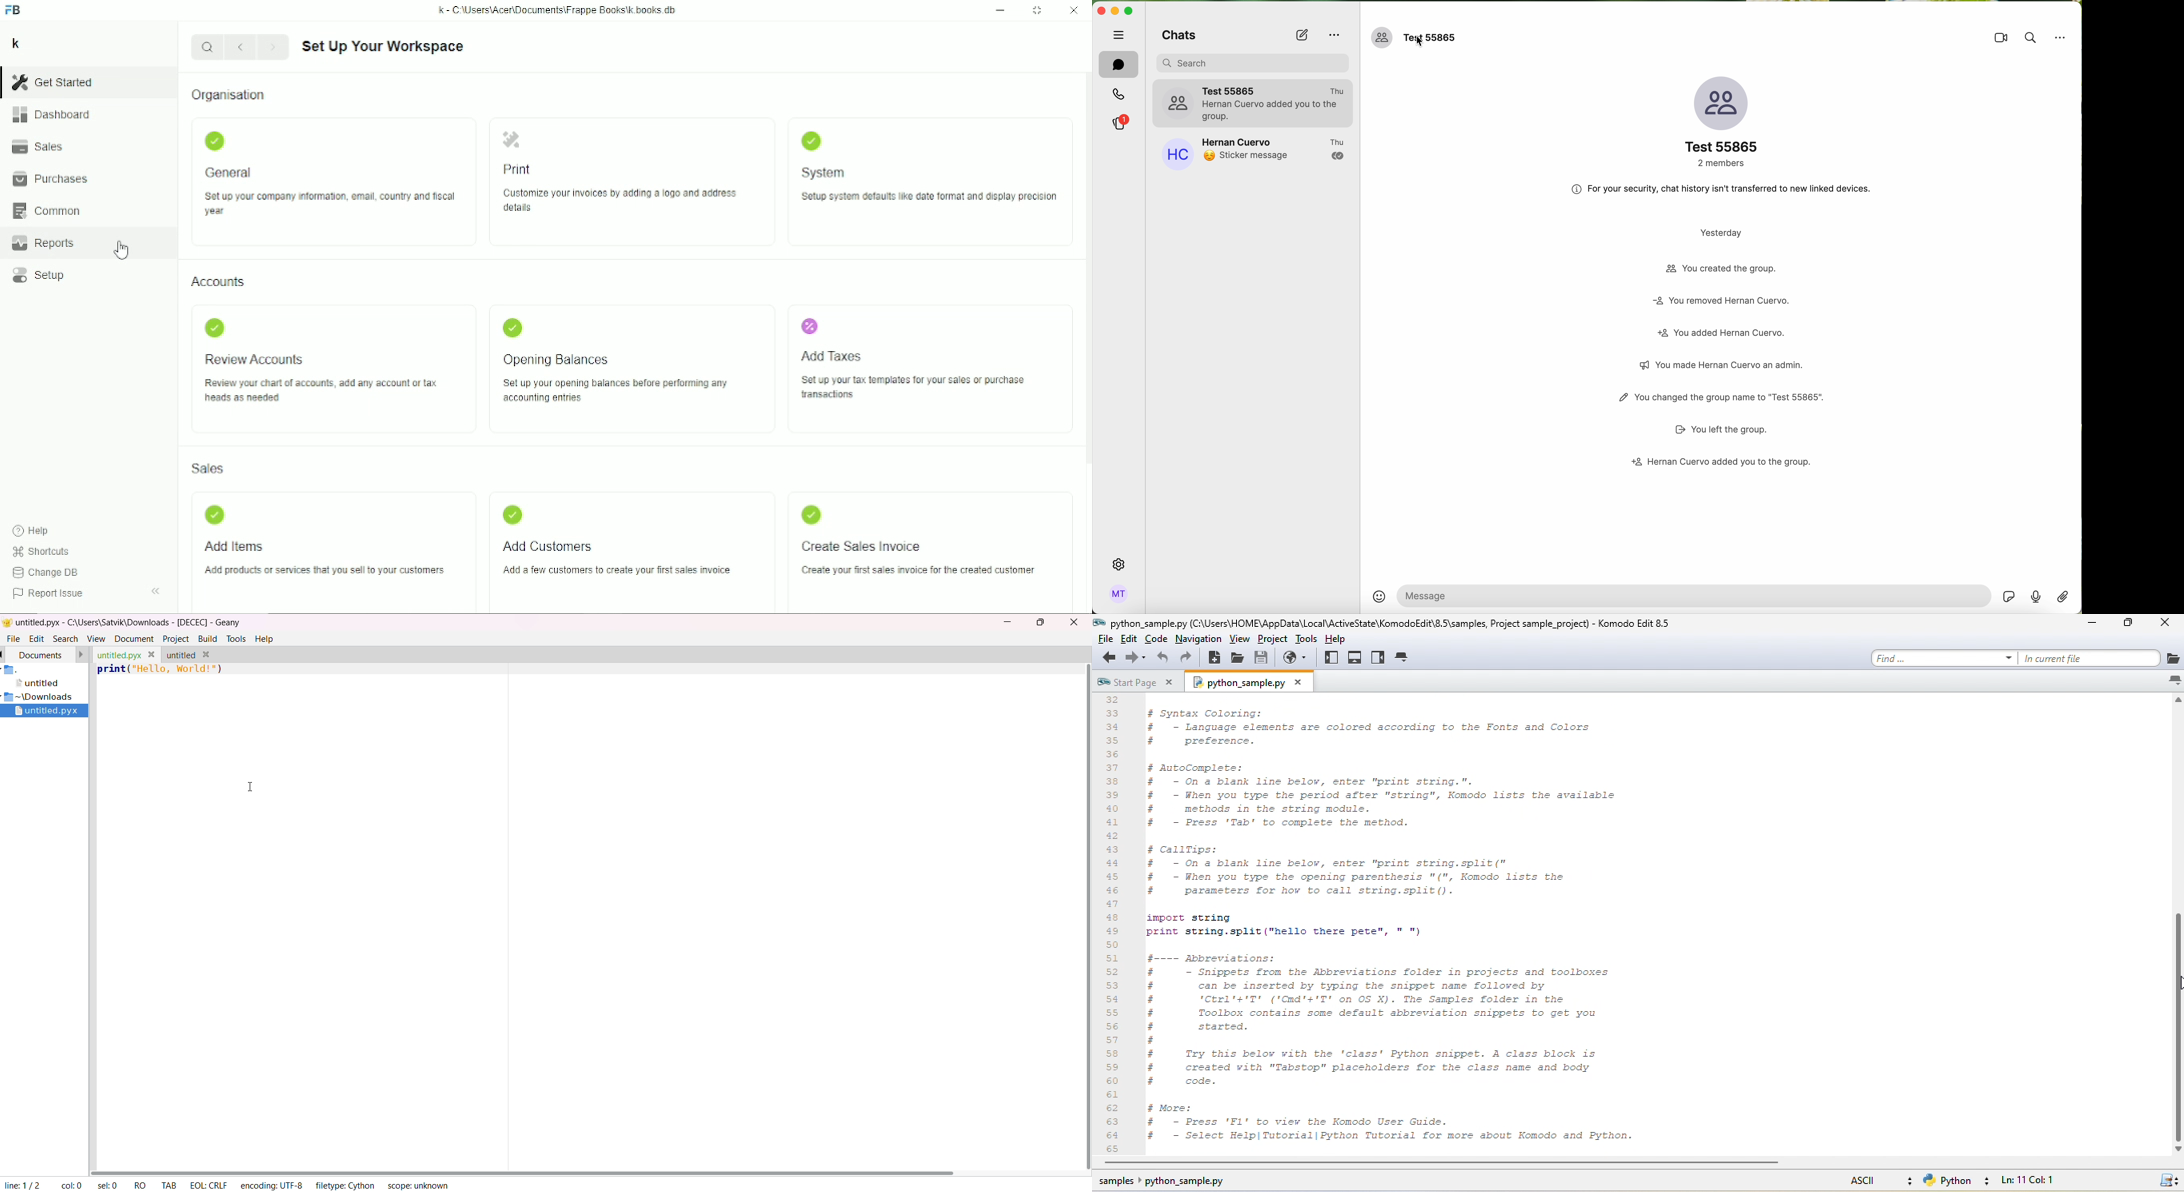 The height and width of the screenshot is (1204, 2184). I want to click on set up your workspace, so click(383, 47).